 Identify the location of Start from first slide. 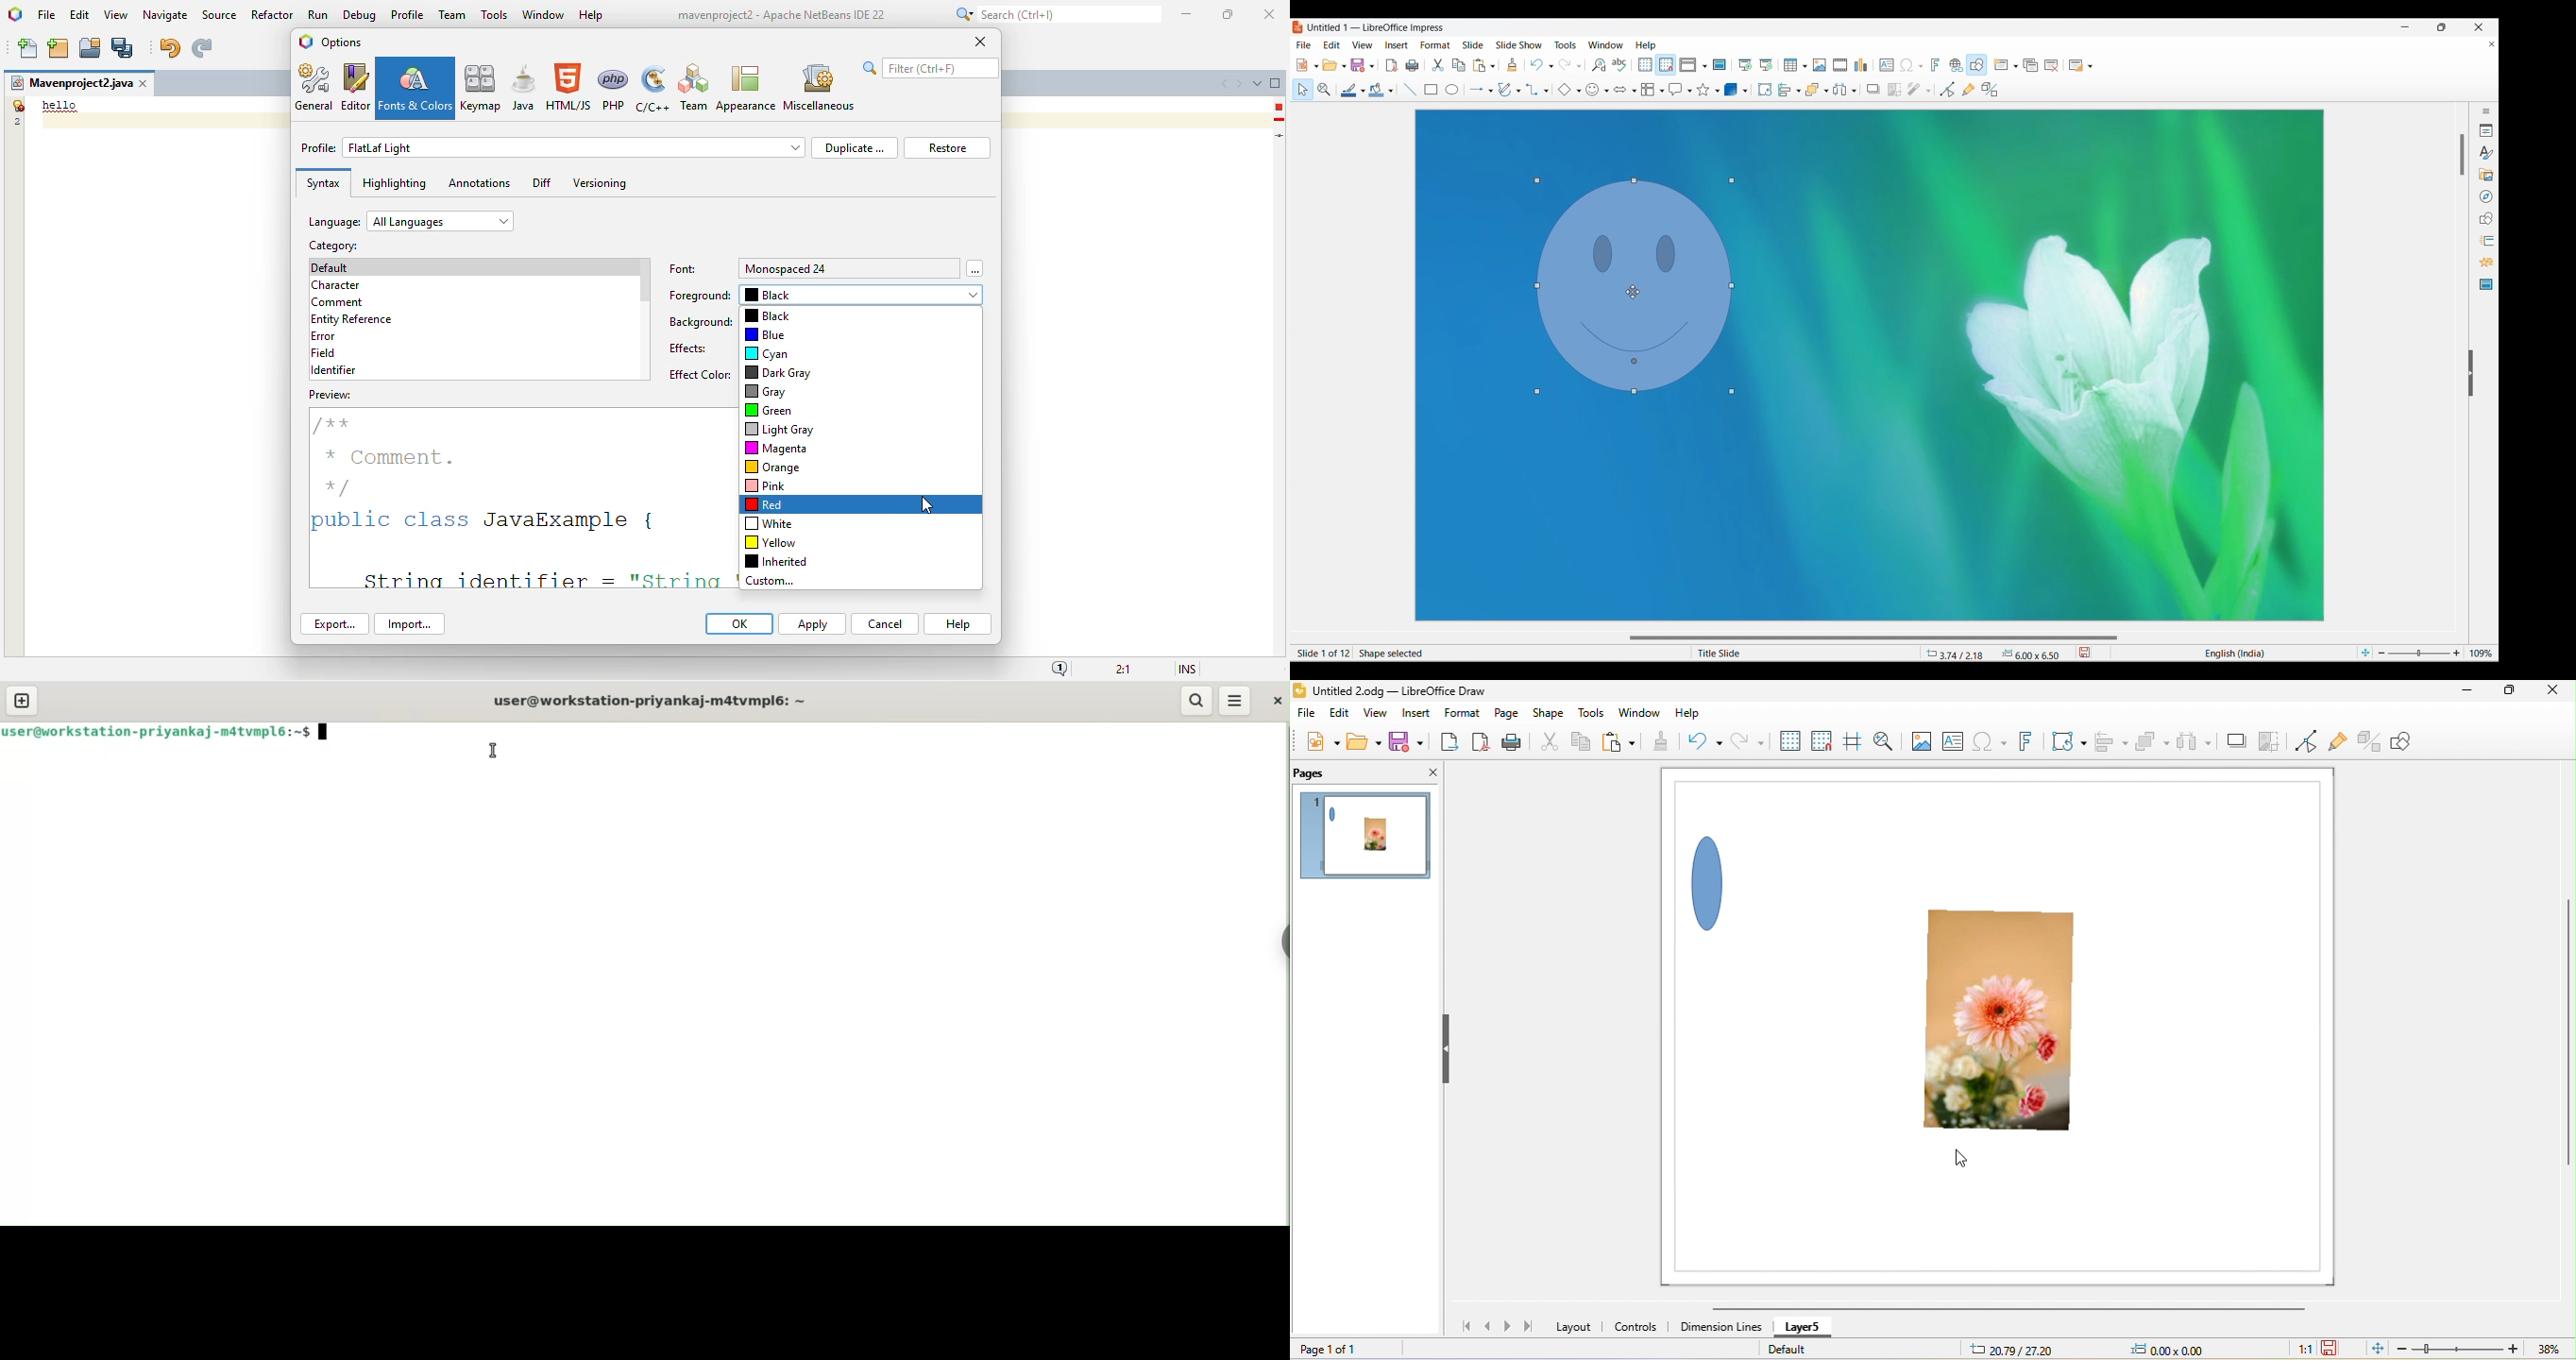
(1744, 65).